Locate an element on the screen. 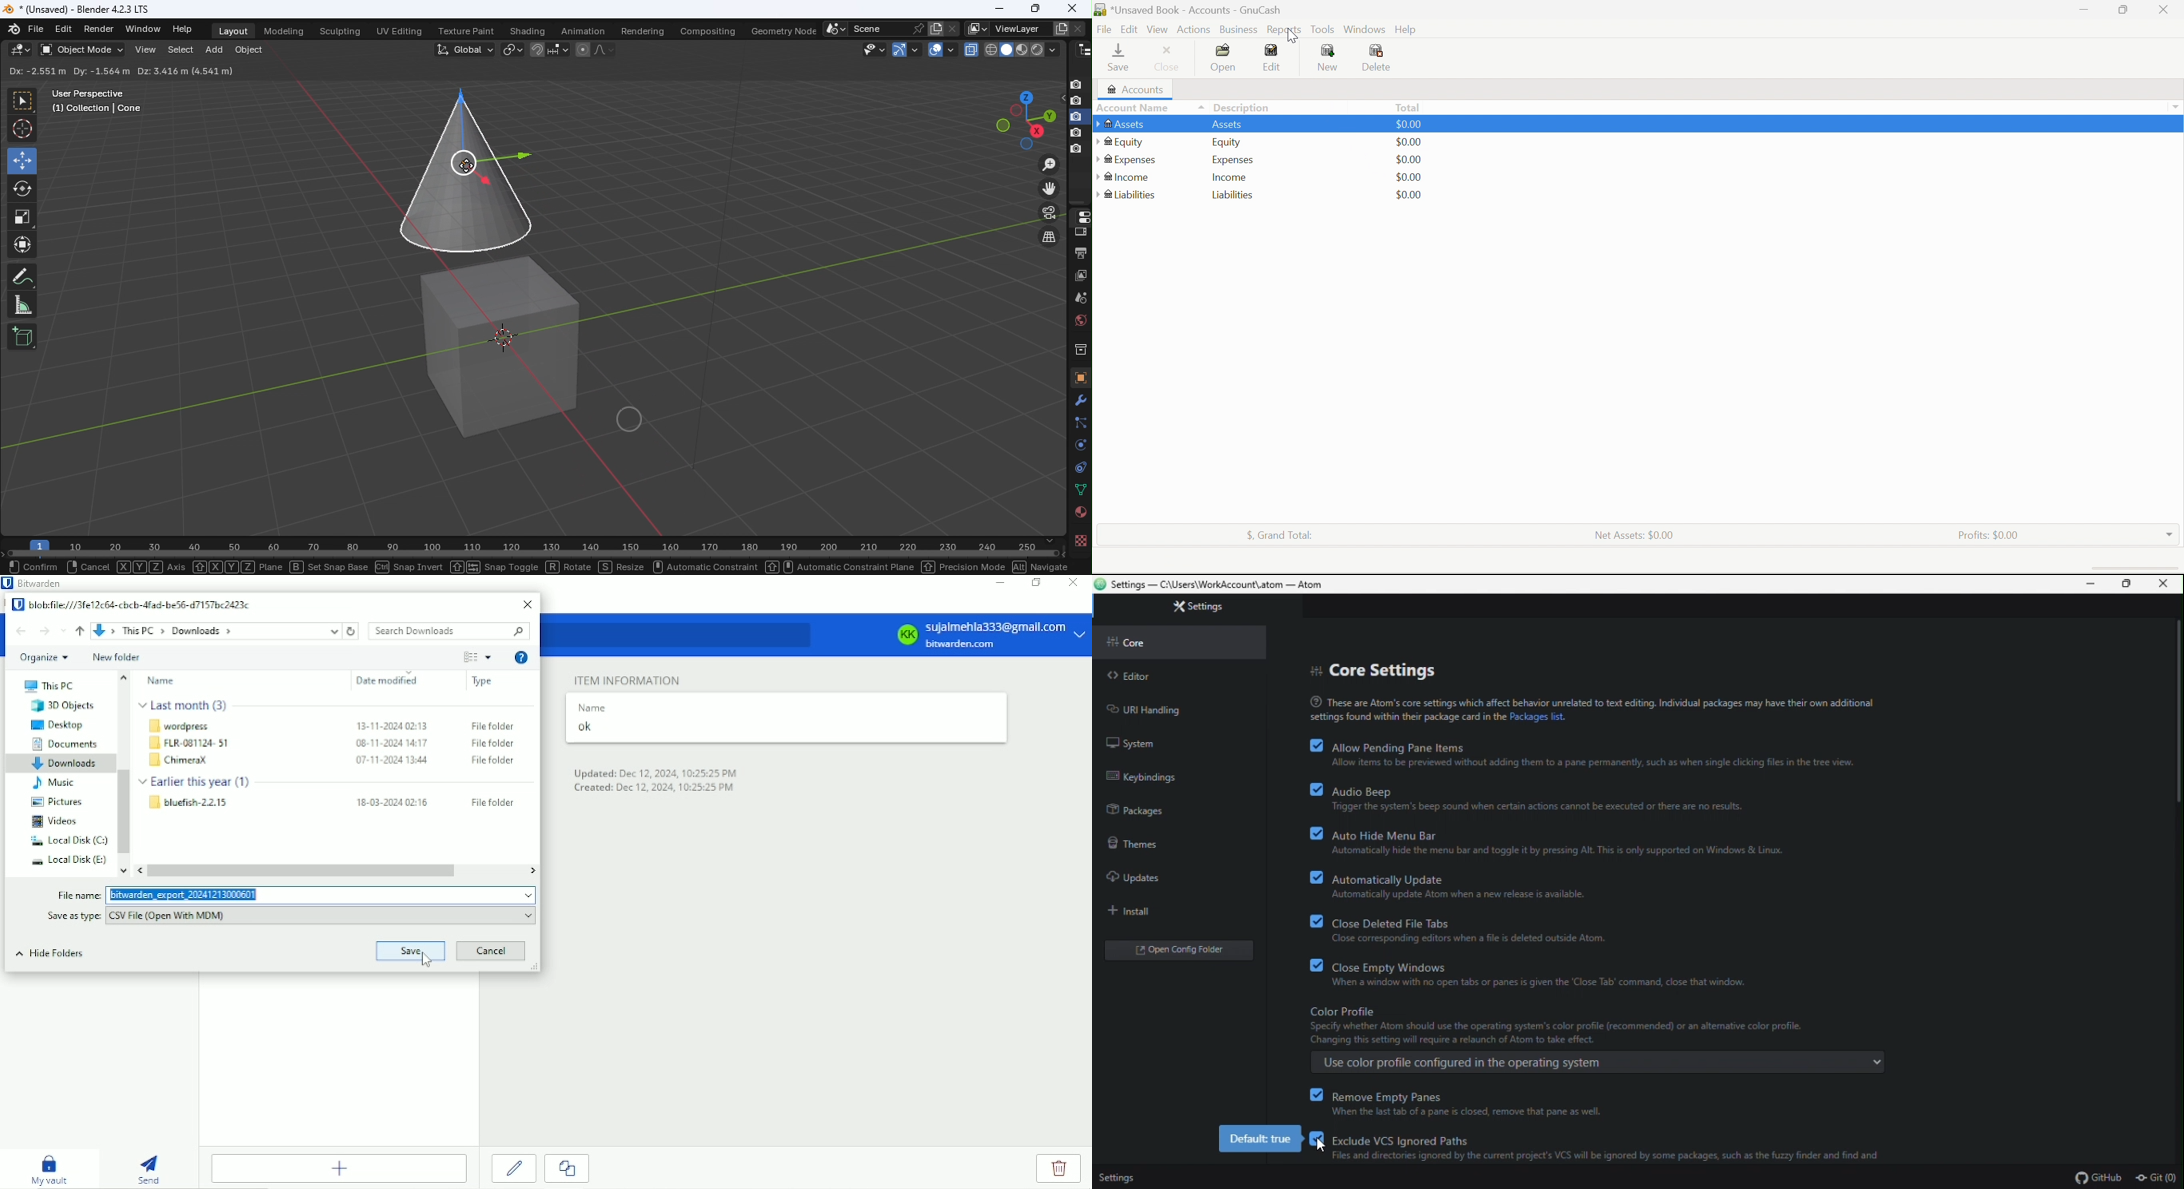 This screenshot has height=1204, width=2184. core settings is located at coordinates (1379, 670).